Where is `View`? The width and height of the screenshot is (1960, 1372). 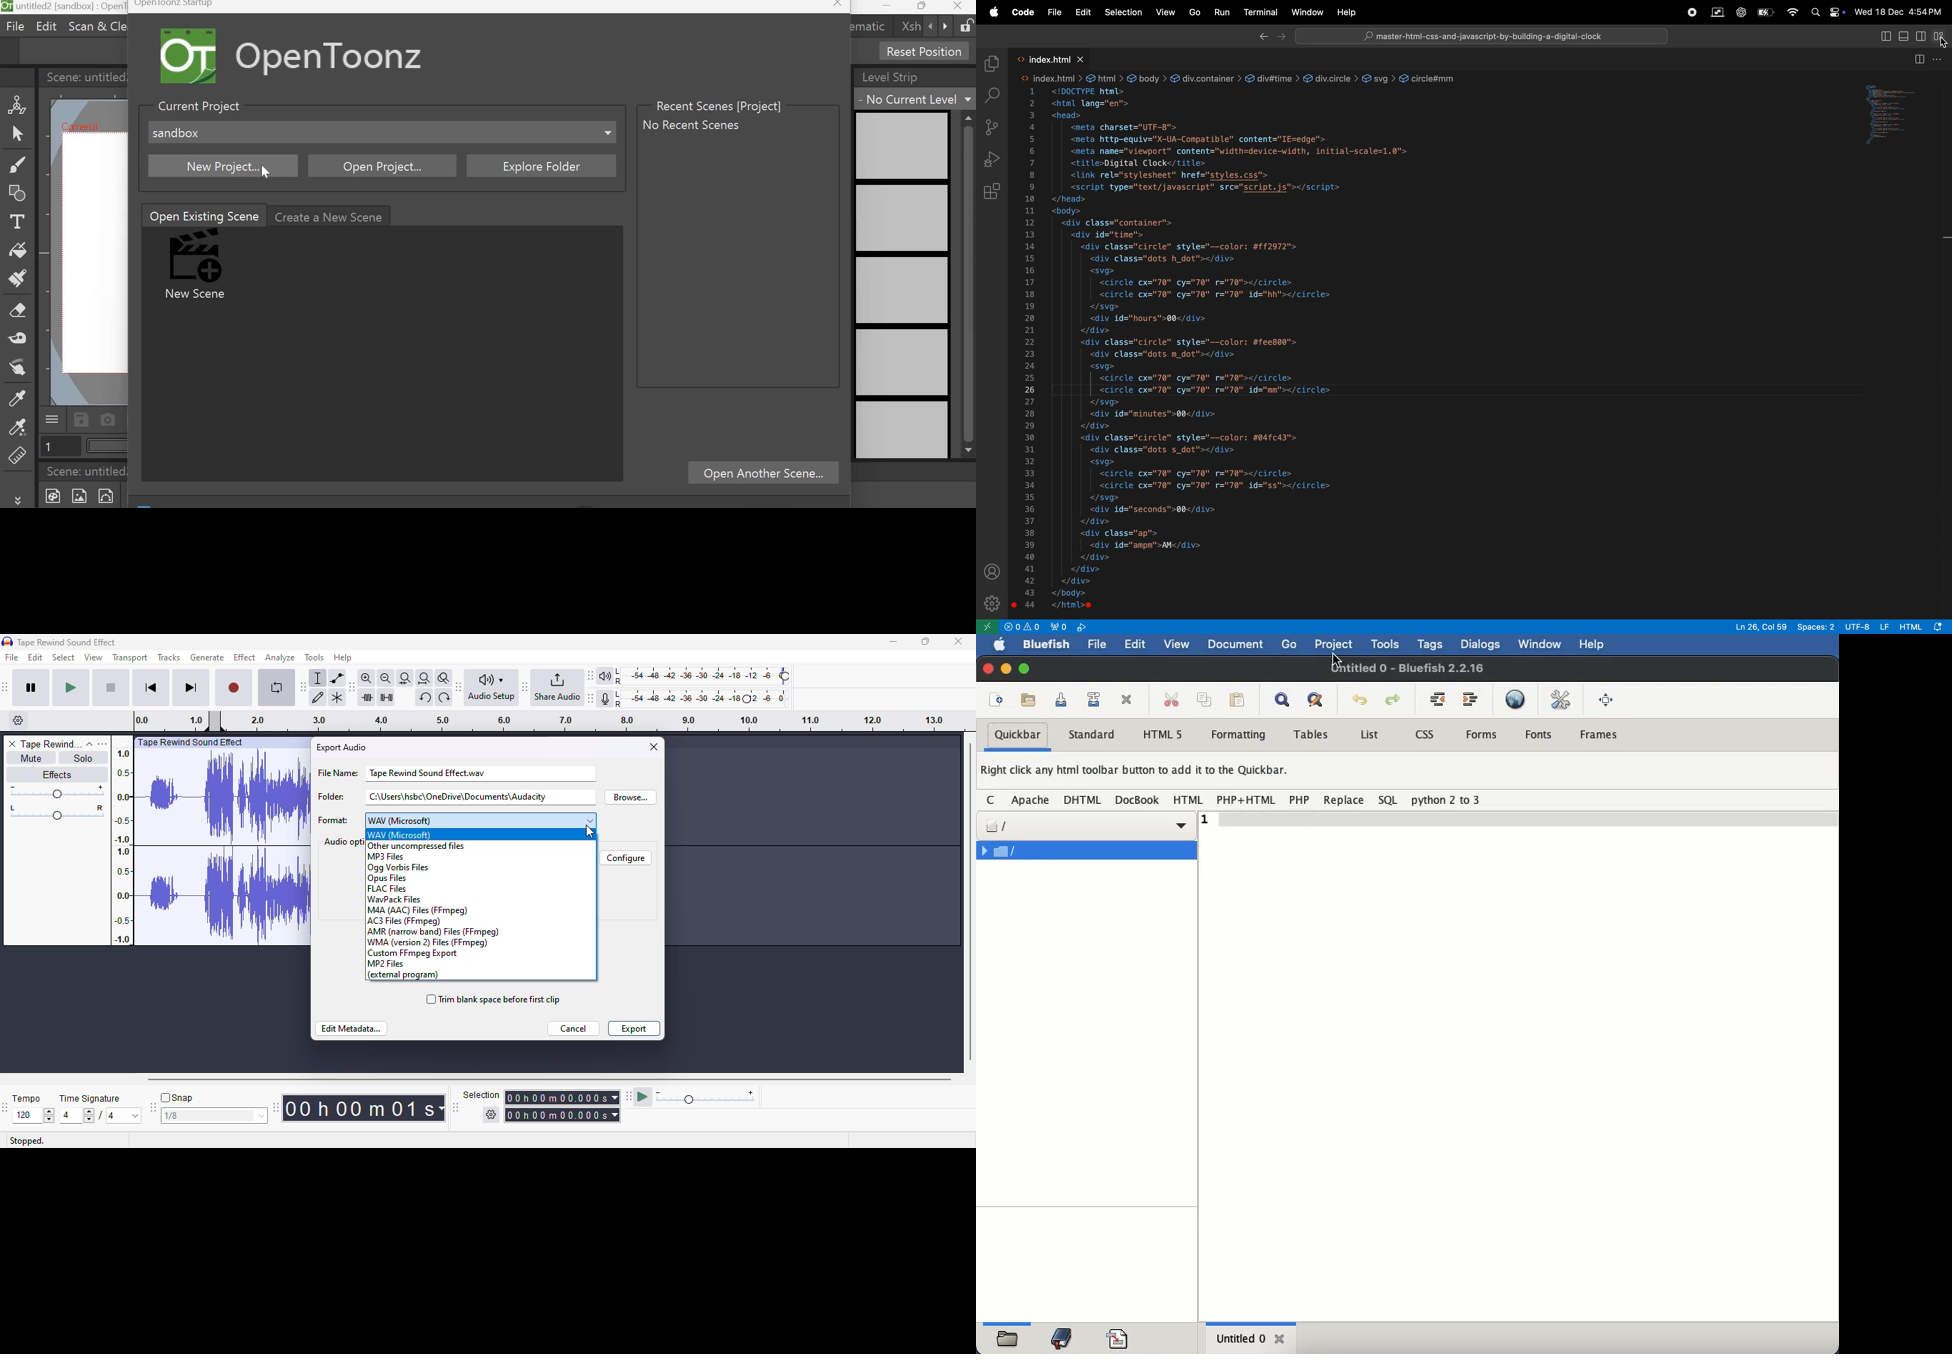
View is located at coordinates (1164, 12).